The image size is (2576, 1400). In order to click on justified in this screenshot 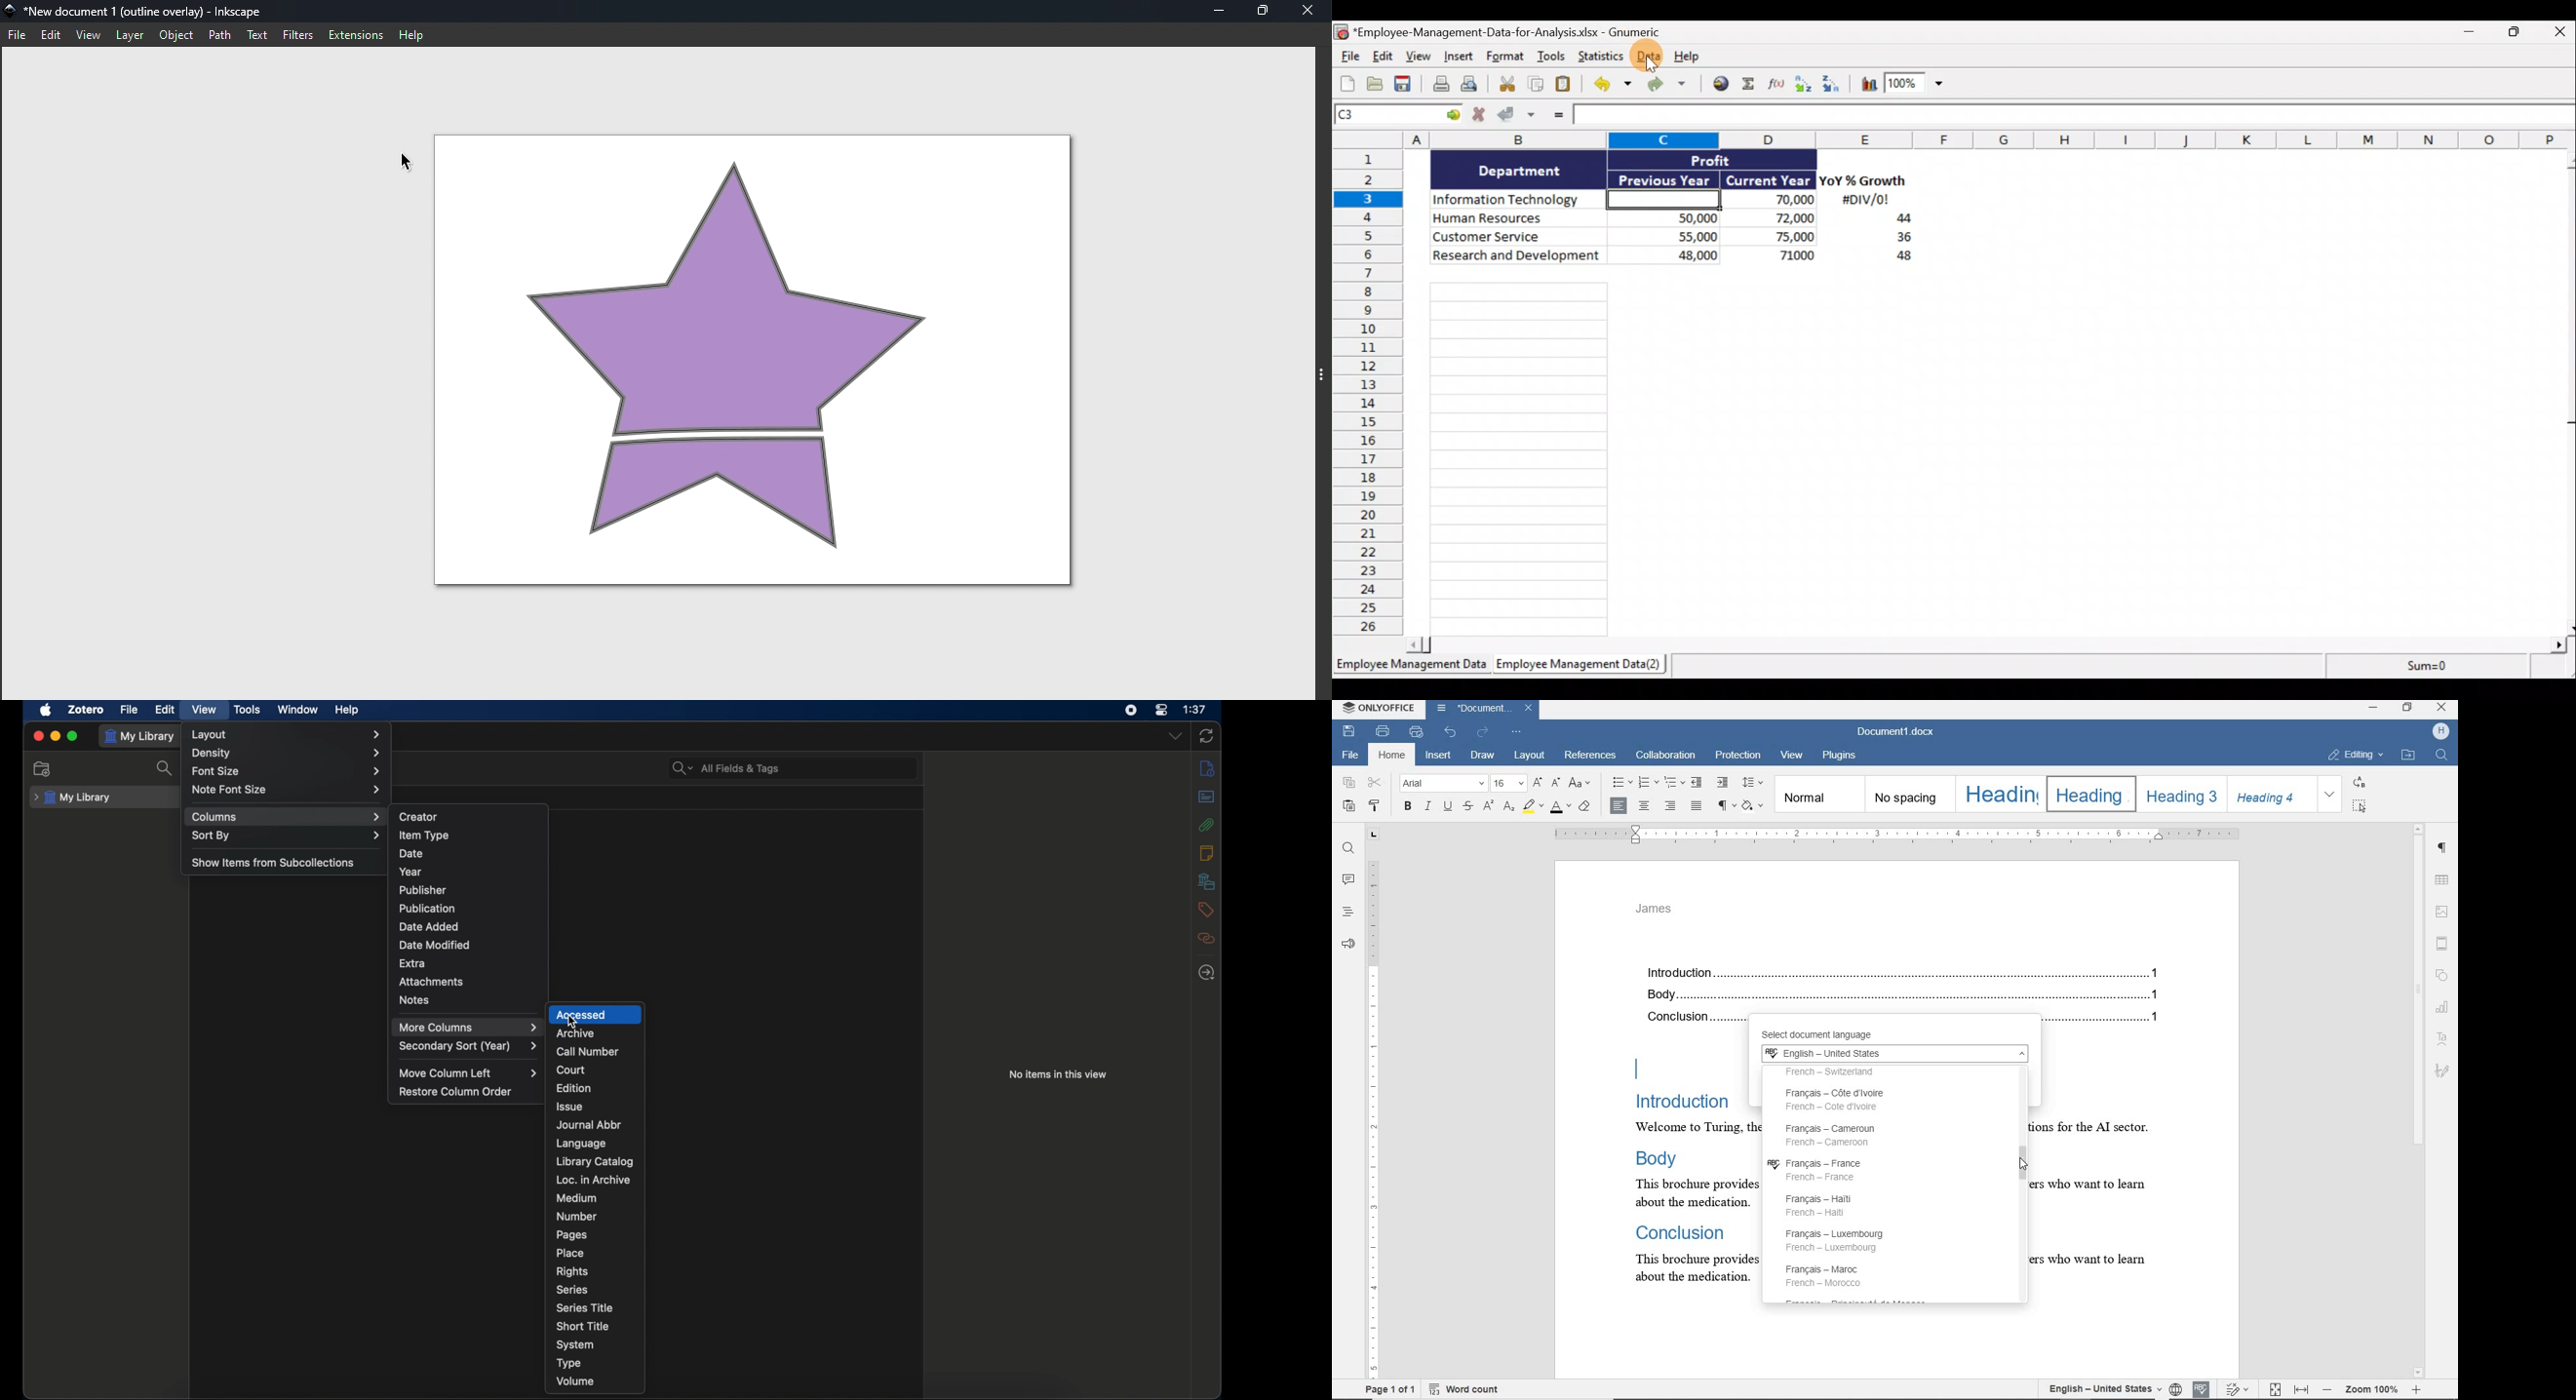, I will do `click(1697, 807)`.